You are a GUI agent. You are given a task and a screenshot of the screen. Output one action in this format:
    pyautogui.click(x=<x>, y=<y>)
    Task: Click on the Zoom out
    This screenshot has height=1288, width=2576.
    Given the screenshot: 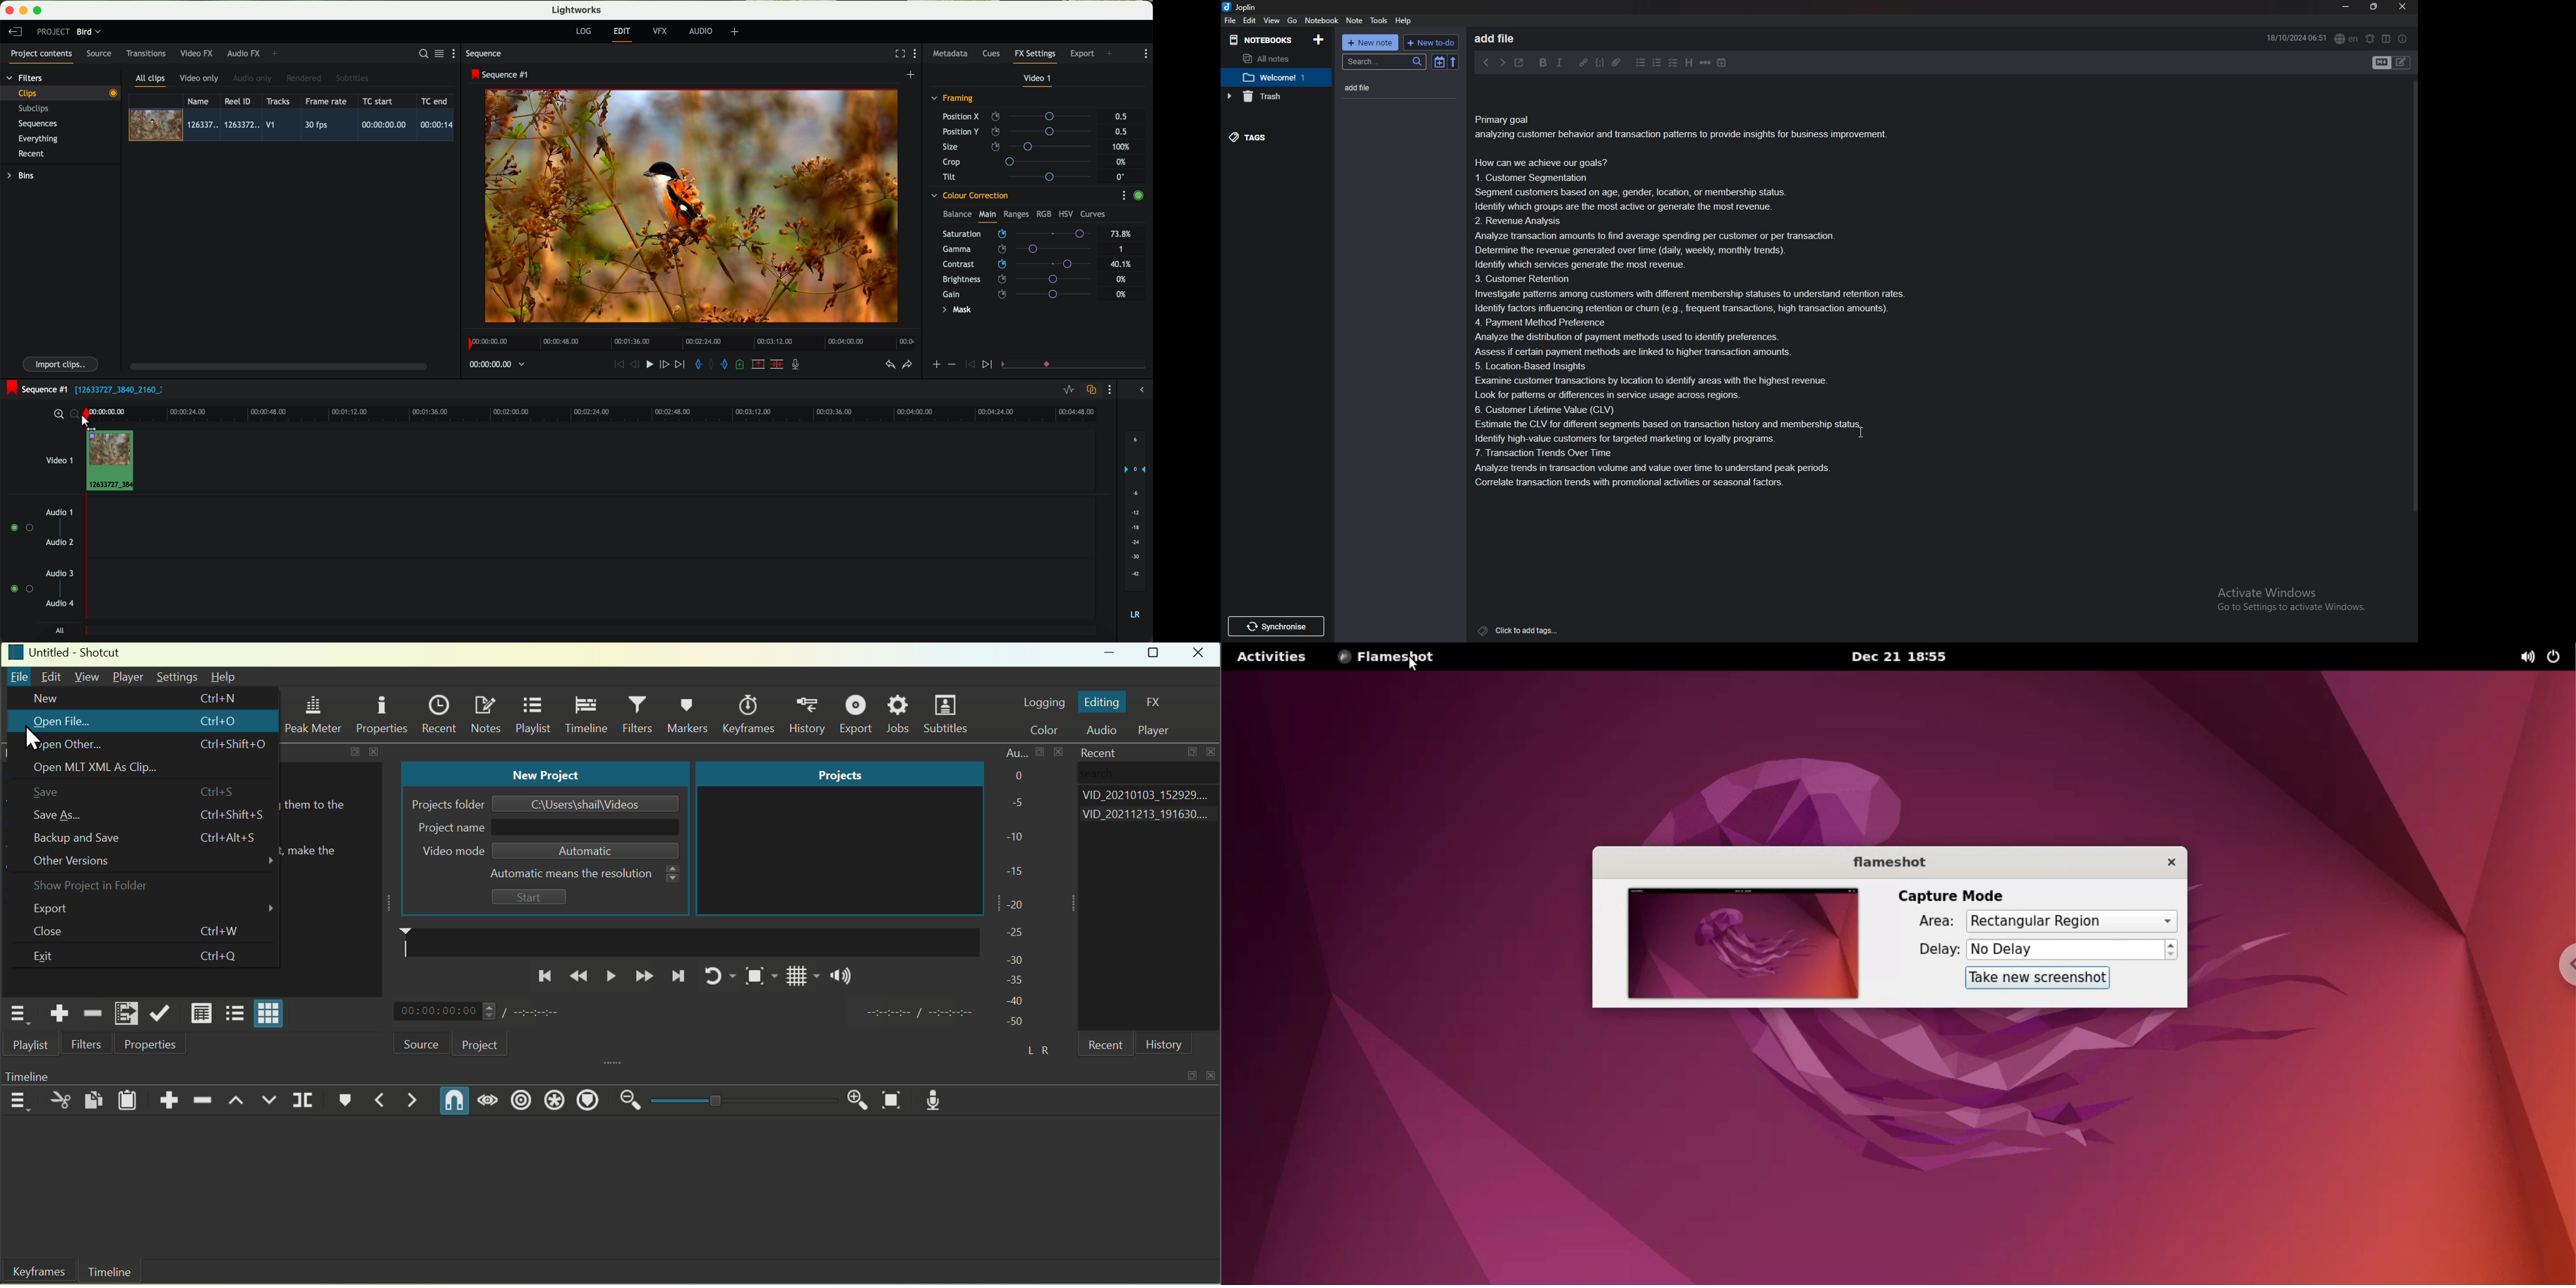 What is the action you would take?
    pyautogui.click(x=632, y=1101)
    